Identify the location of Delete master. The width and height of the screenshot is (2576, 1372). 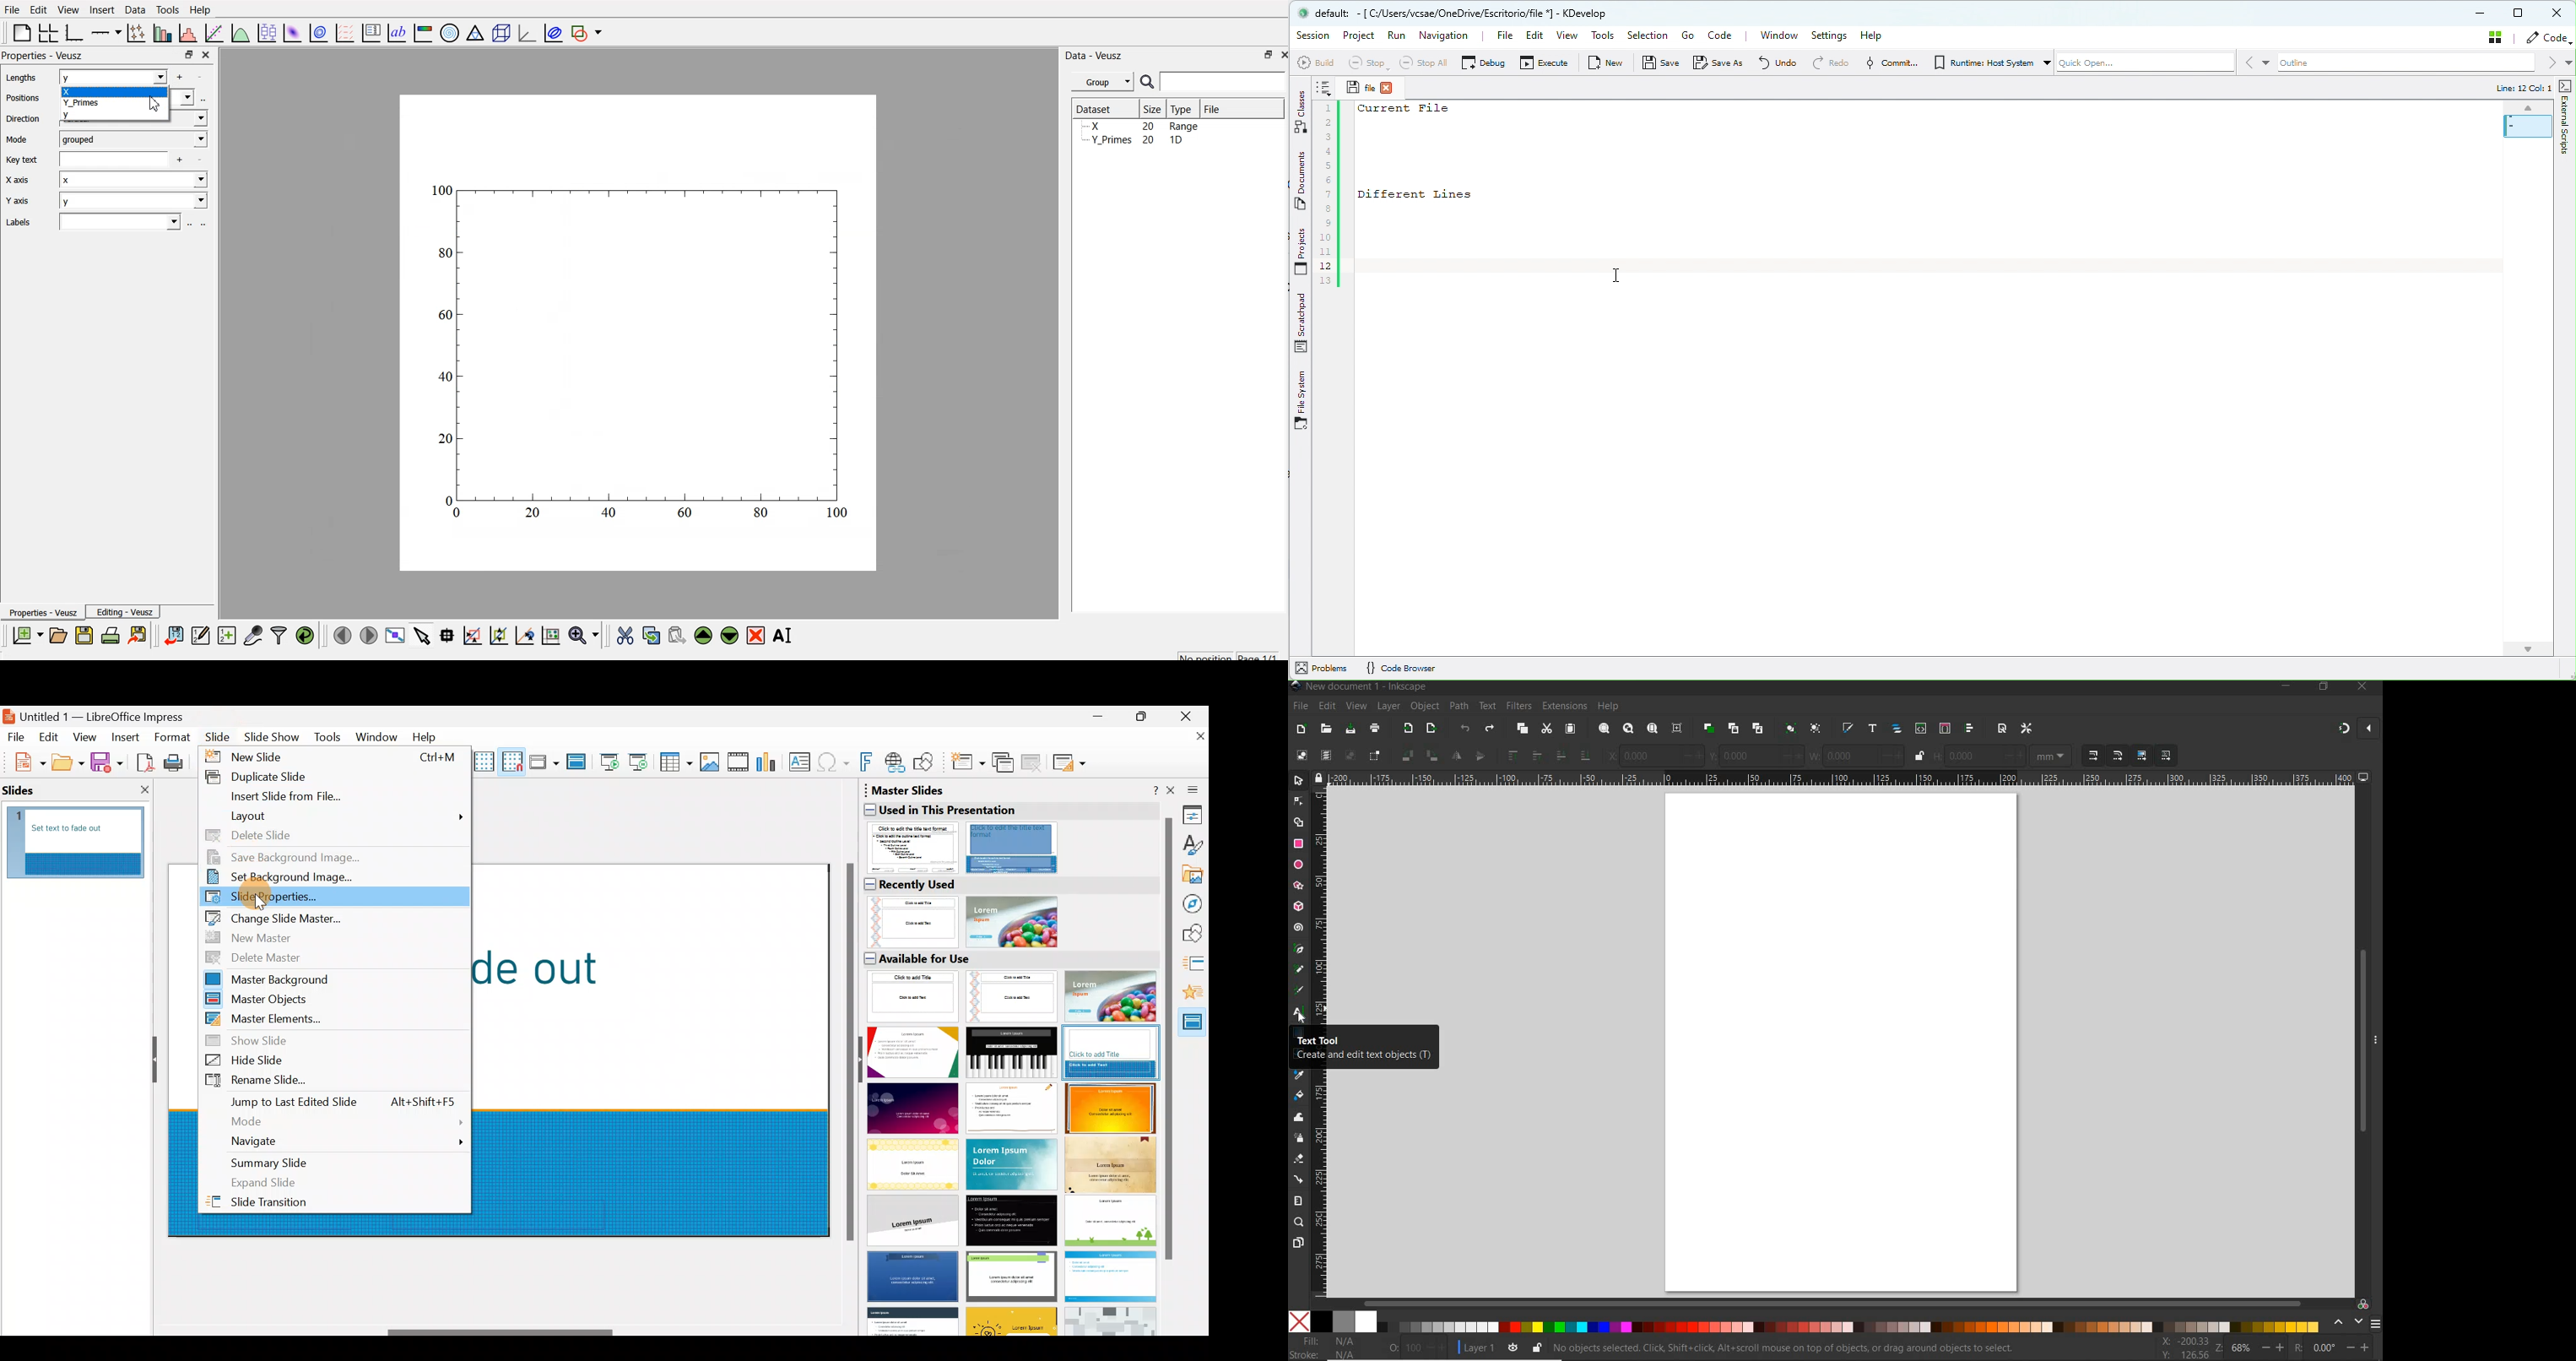
(337, 956).